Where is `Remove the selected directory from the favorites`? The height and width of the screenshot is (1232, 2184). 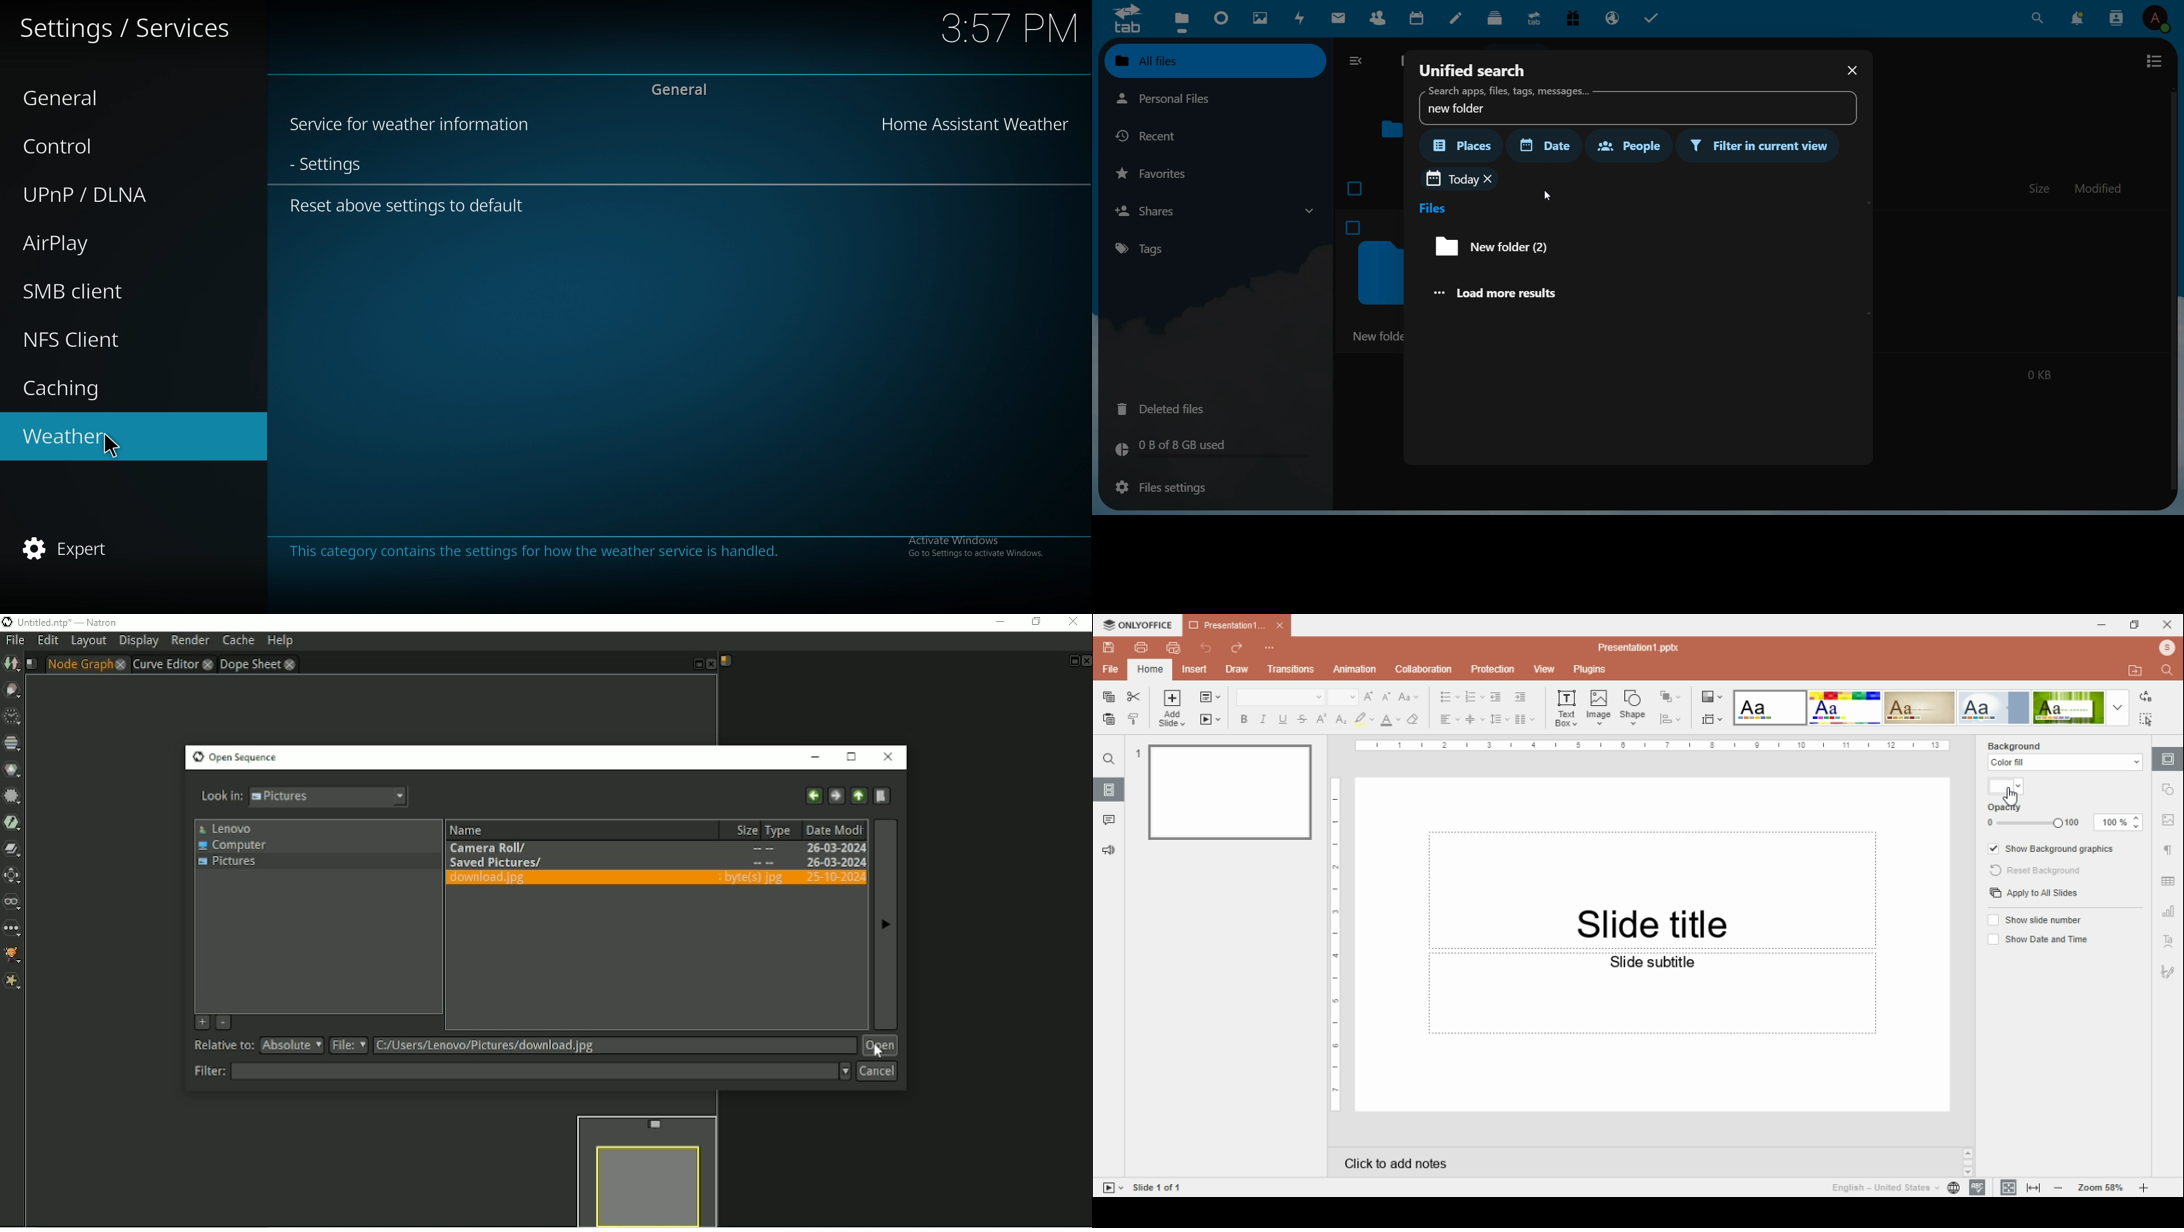 Remove the selected directory from the favorites is located at coordinates (222, 1023).